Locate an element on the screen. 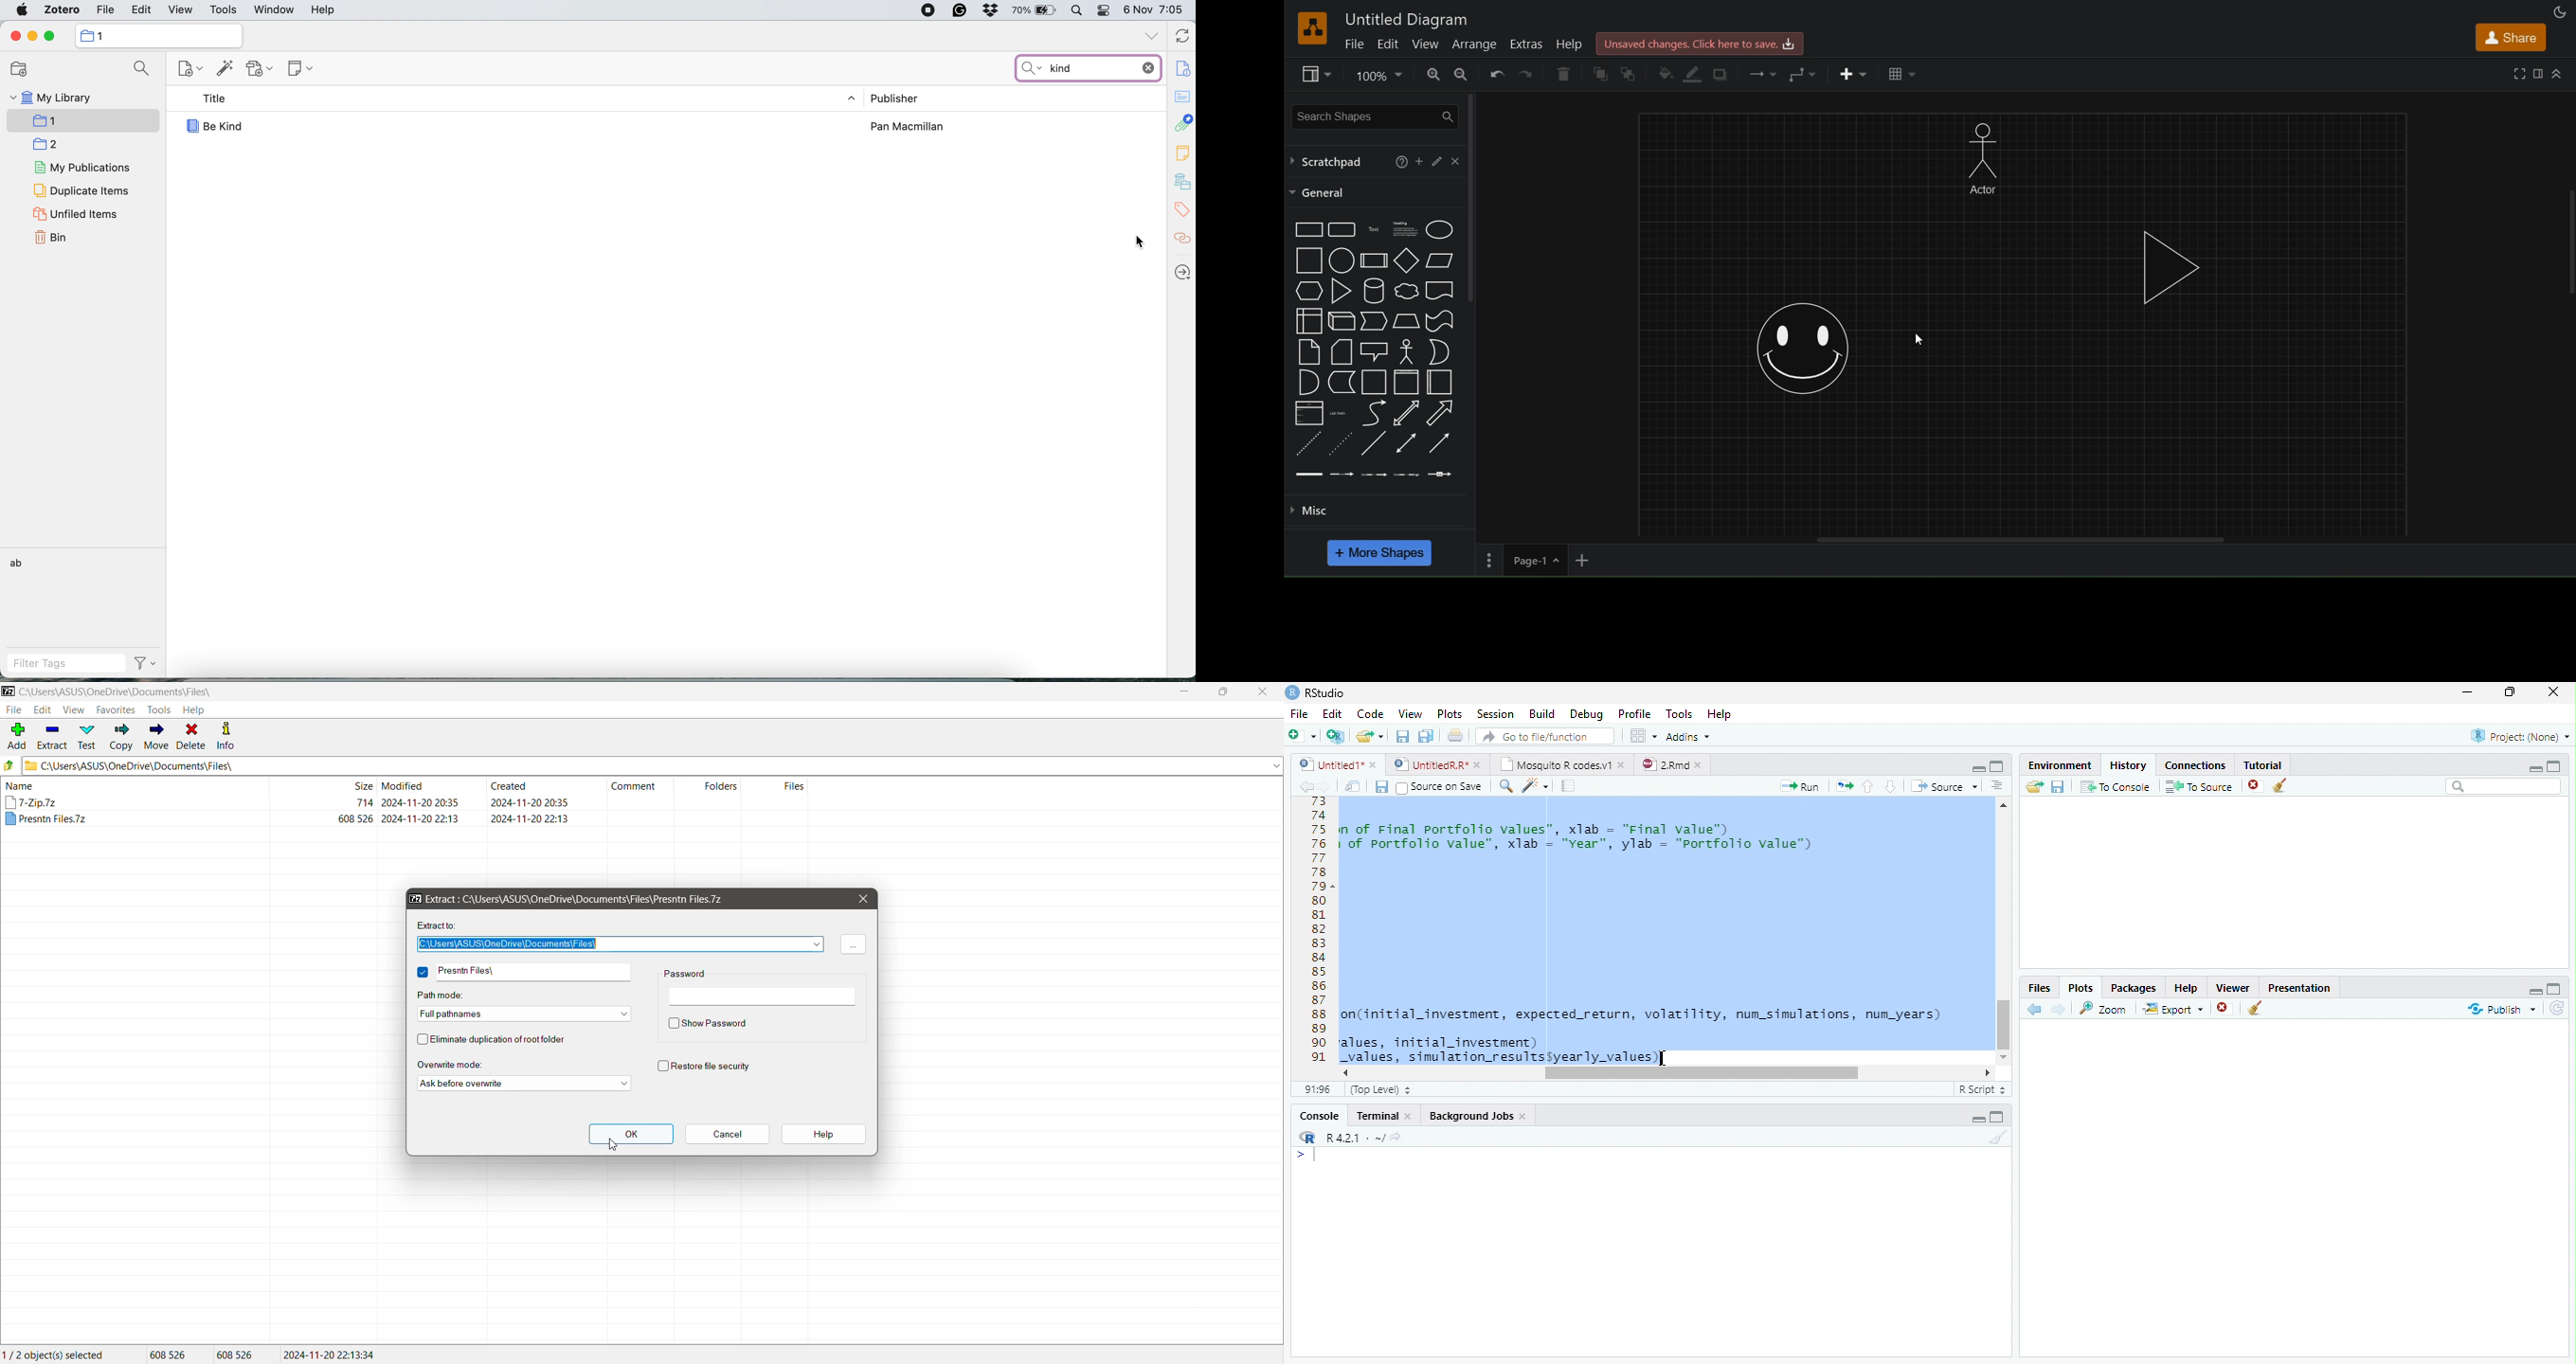 Image resolution: width=2576 pixels, height=1372 pixels. Help is located at coordinates (2186, 987).